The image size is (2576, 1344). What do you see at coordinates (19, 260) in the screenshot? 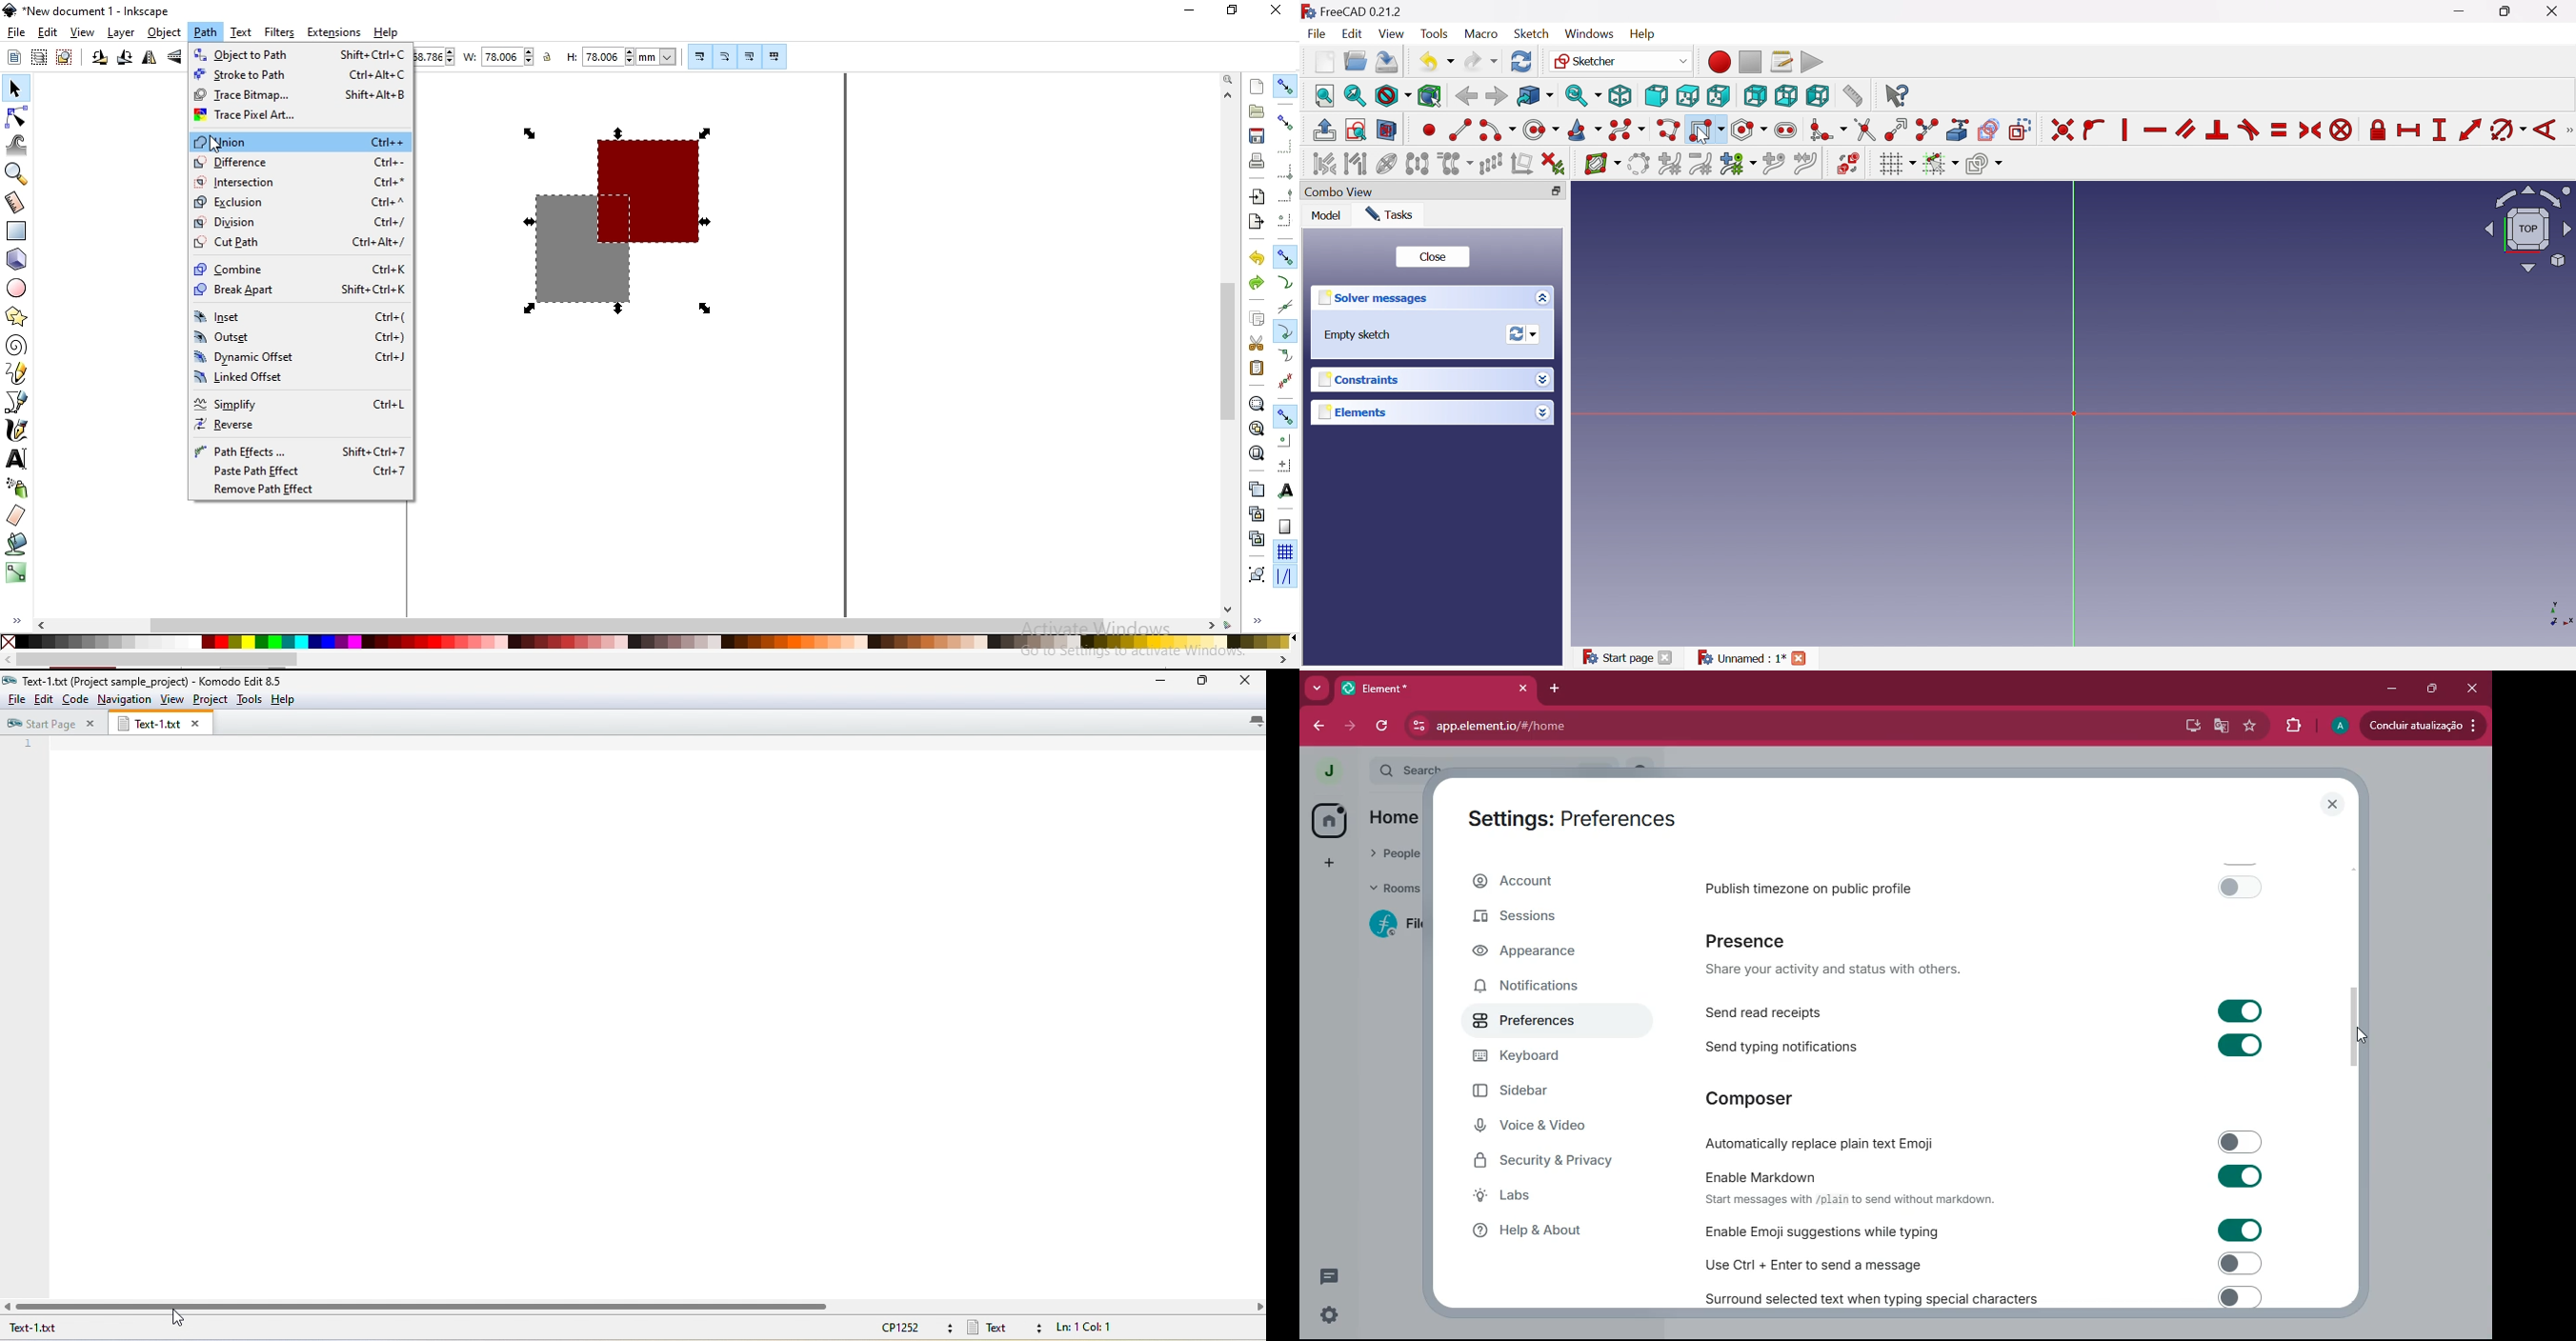
I see `create 3d box` at bounding box center [19, 260].